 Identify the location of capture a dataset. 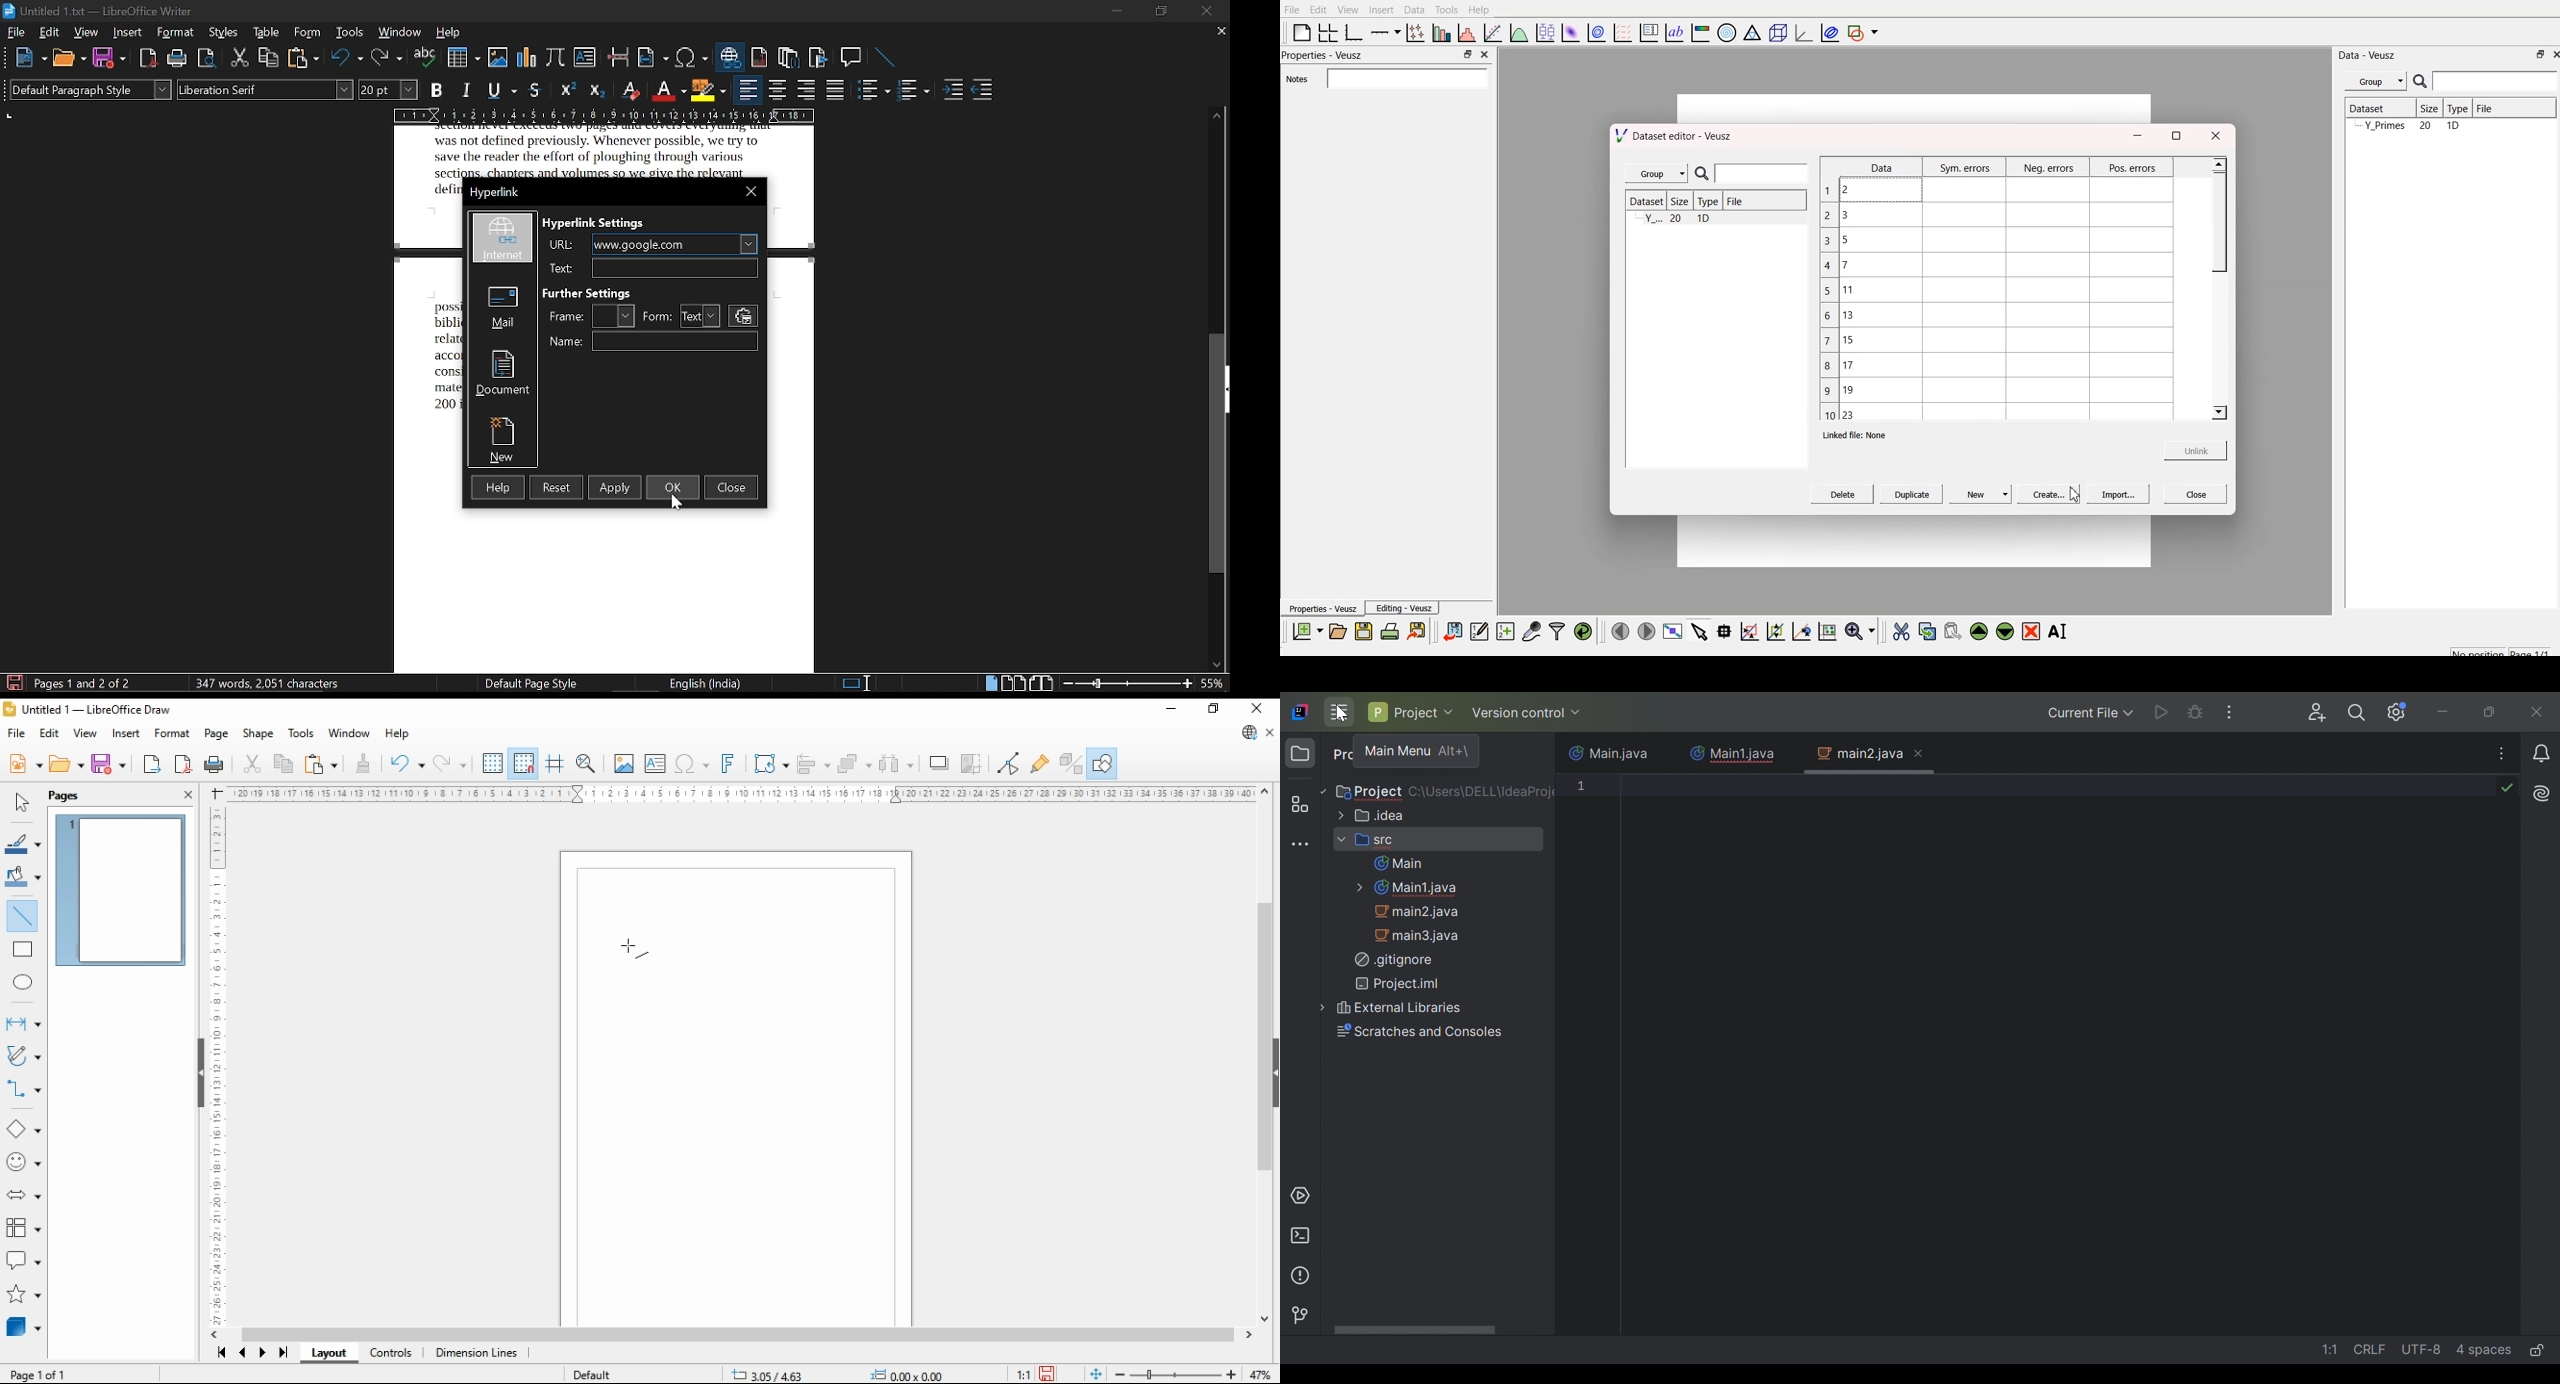
(1531, 631).